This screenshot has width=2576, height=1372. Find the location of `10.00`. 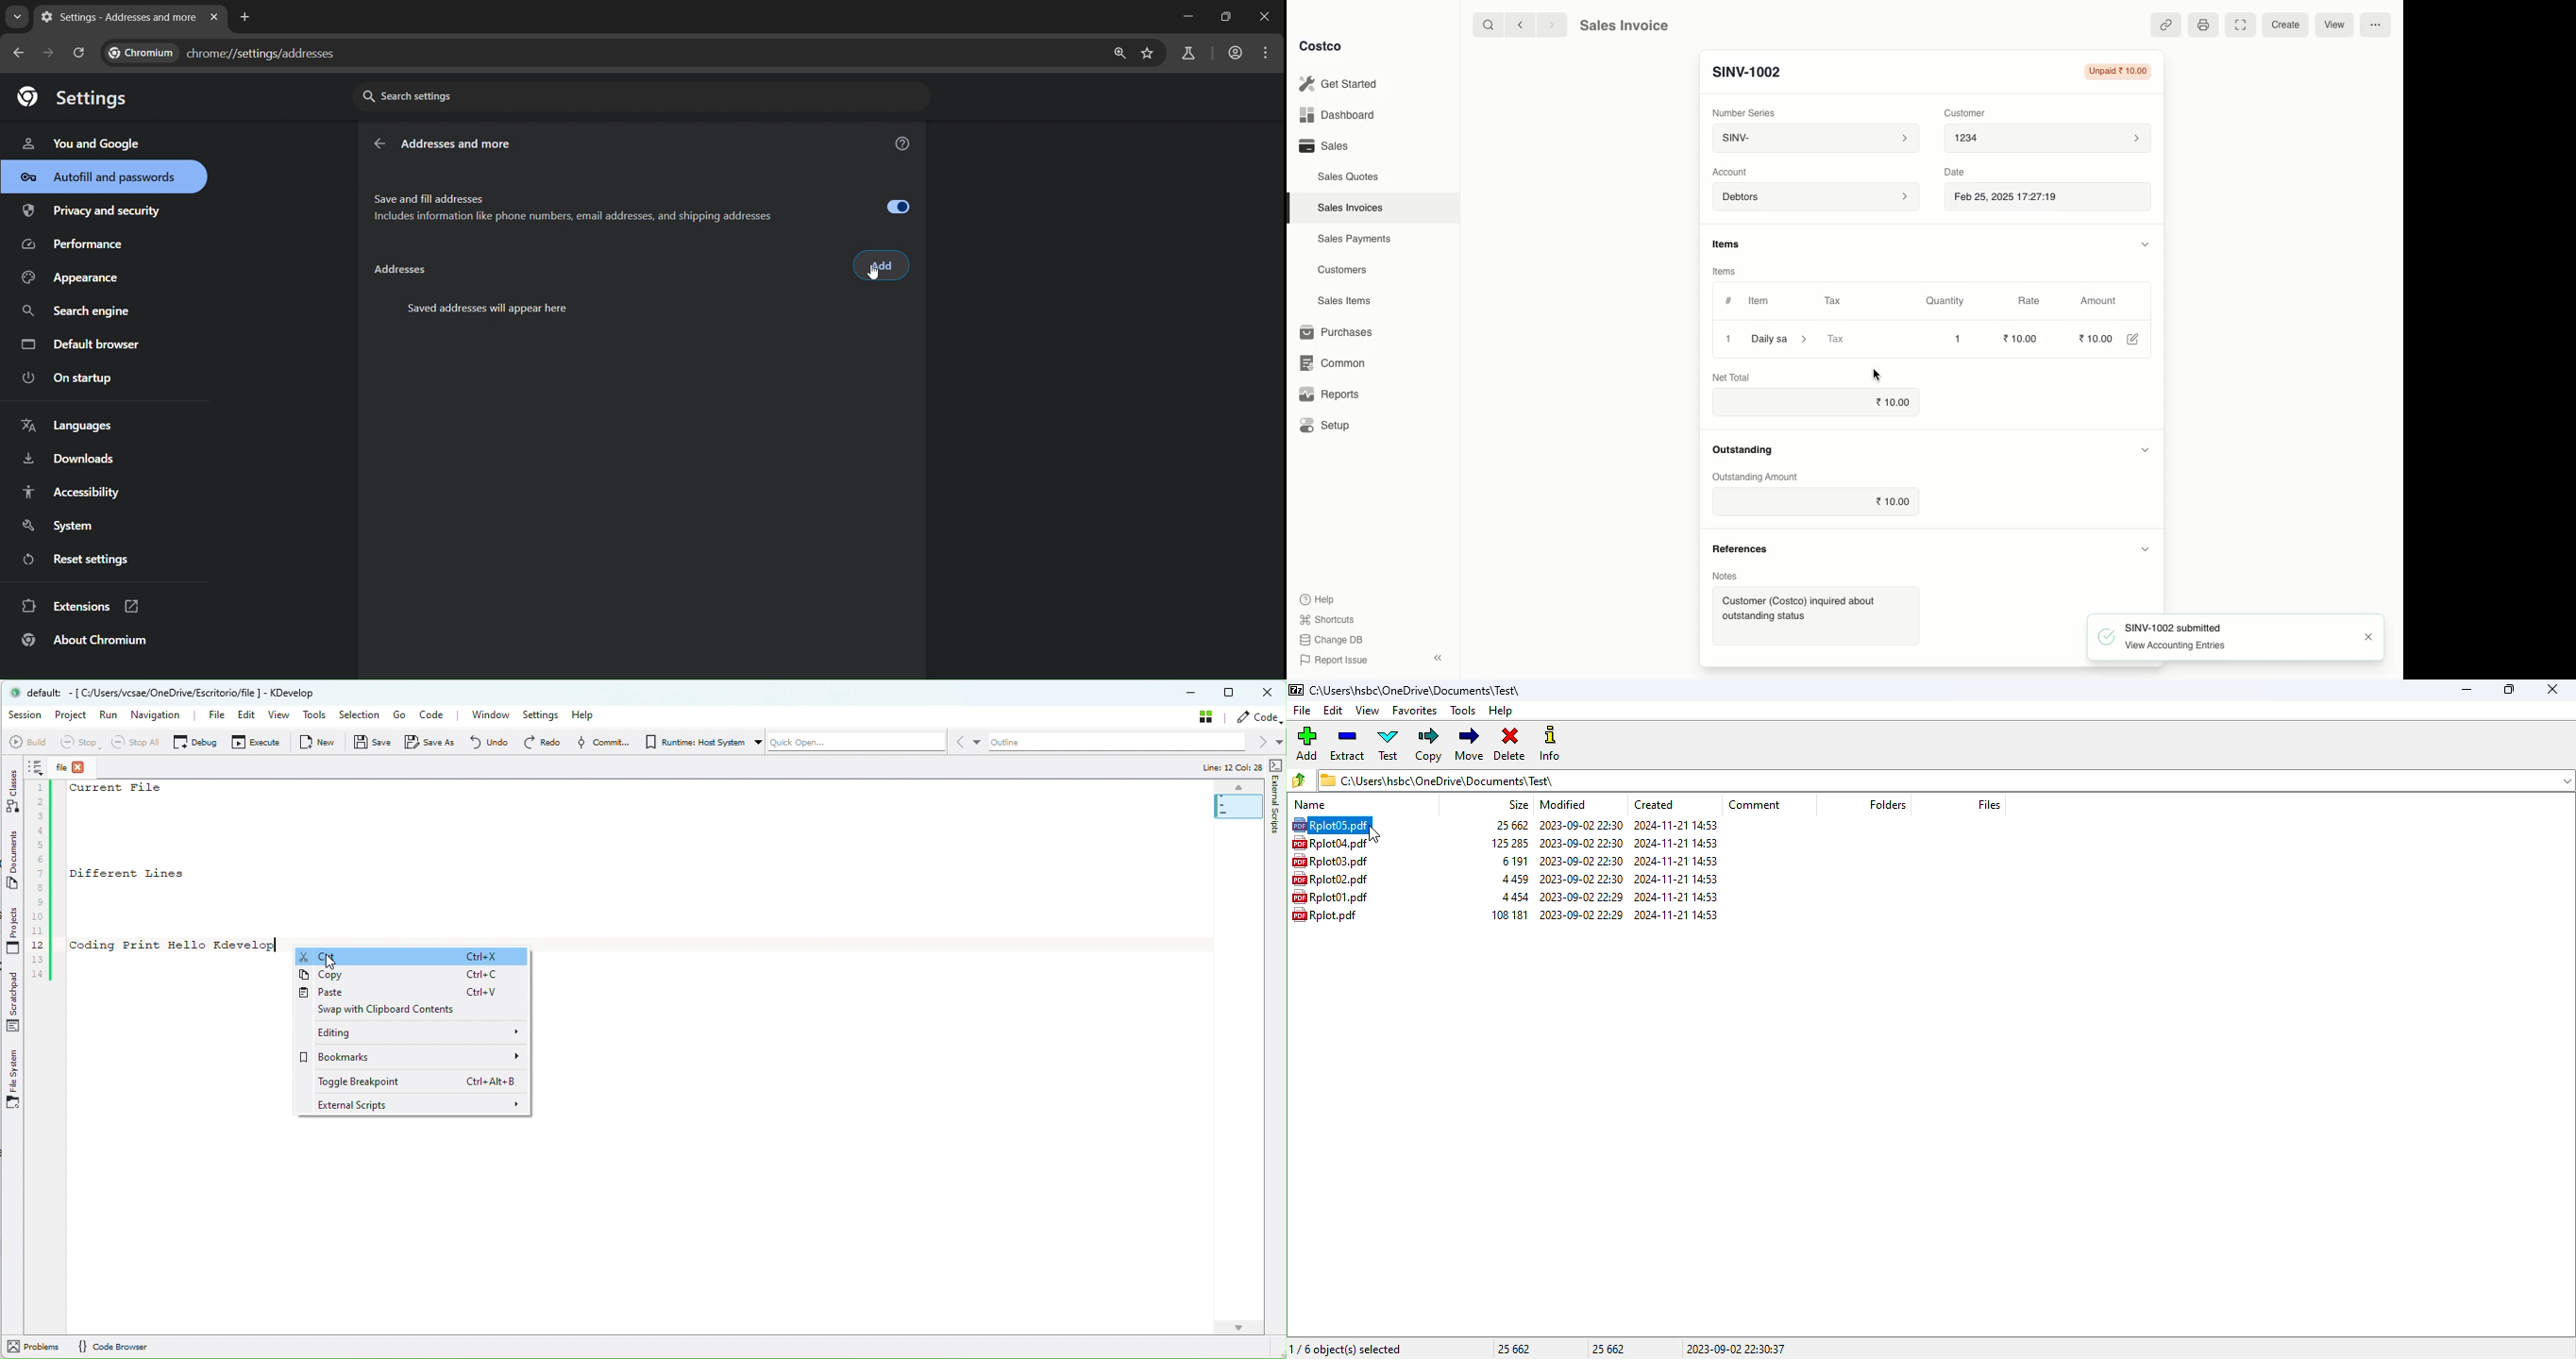

10.00 is located at coordinates (2017, 338).